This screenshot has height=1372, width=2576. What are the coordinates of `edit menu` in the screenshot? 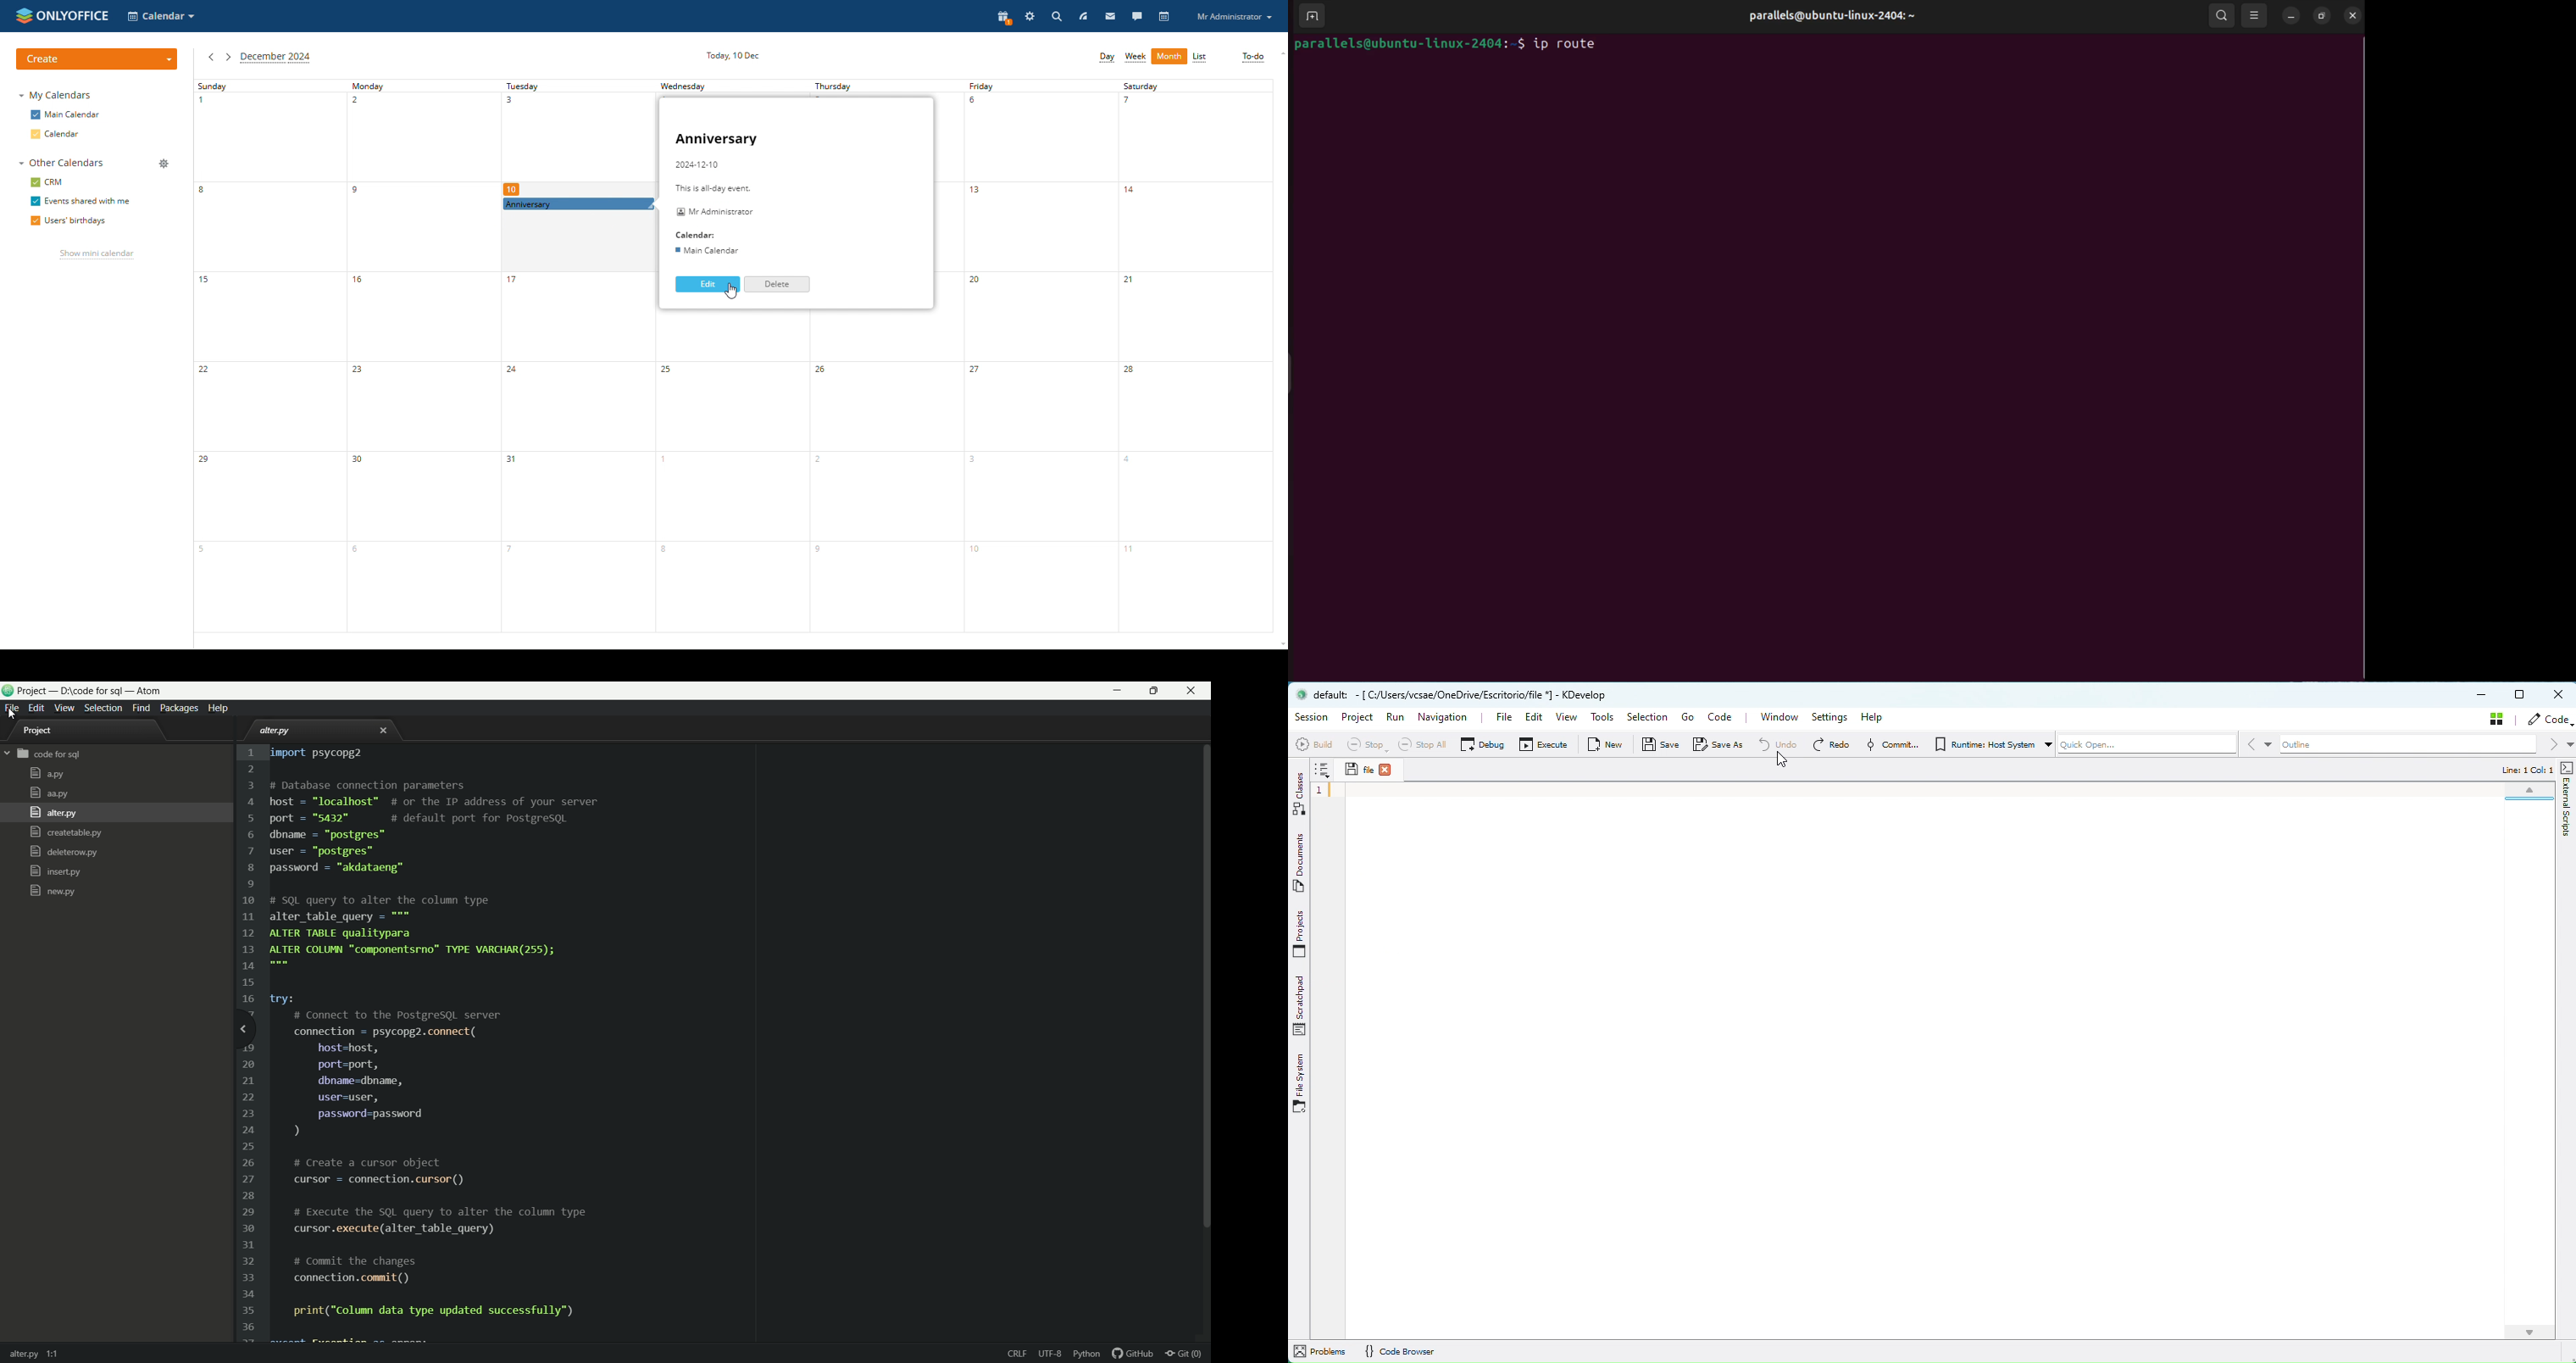 It's located at (37, 707).